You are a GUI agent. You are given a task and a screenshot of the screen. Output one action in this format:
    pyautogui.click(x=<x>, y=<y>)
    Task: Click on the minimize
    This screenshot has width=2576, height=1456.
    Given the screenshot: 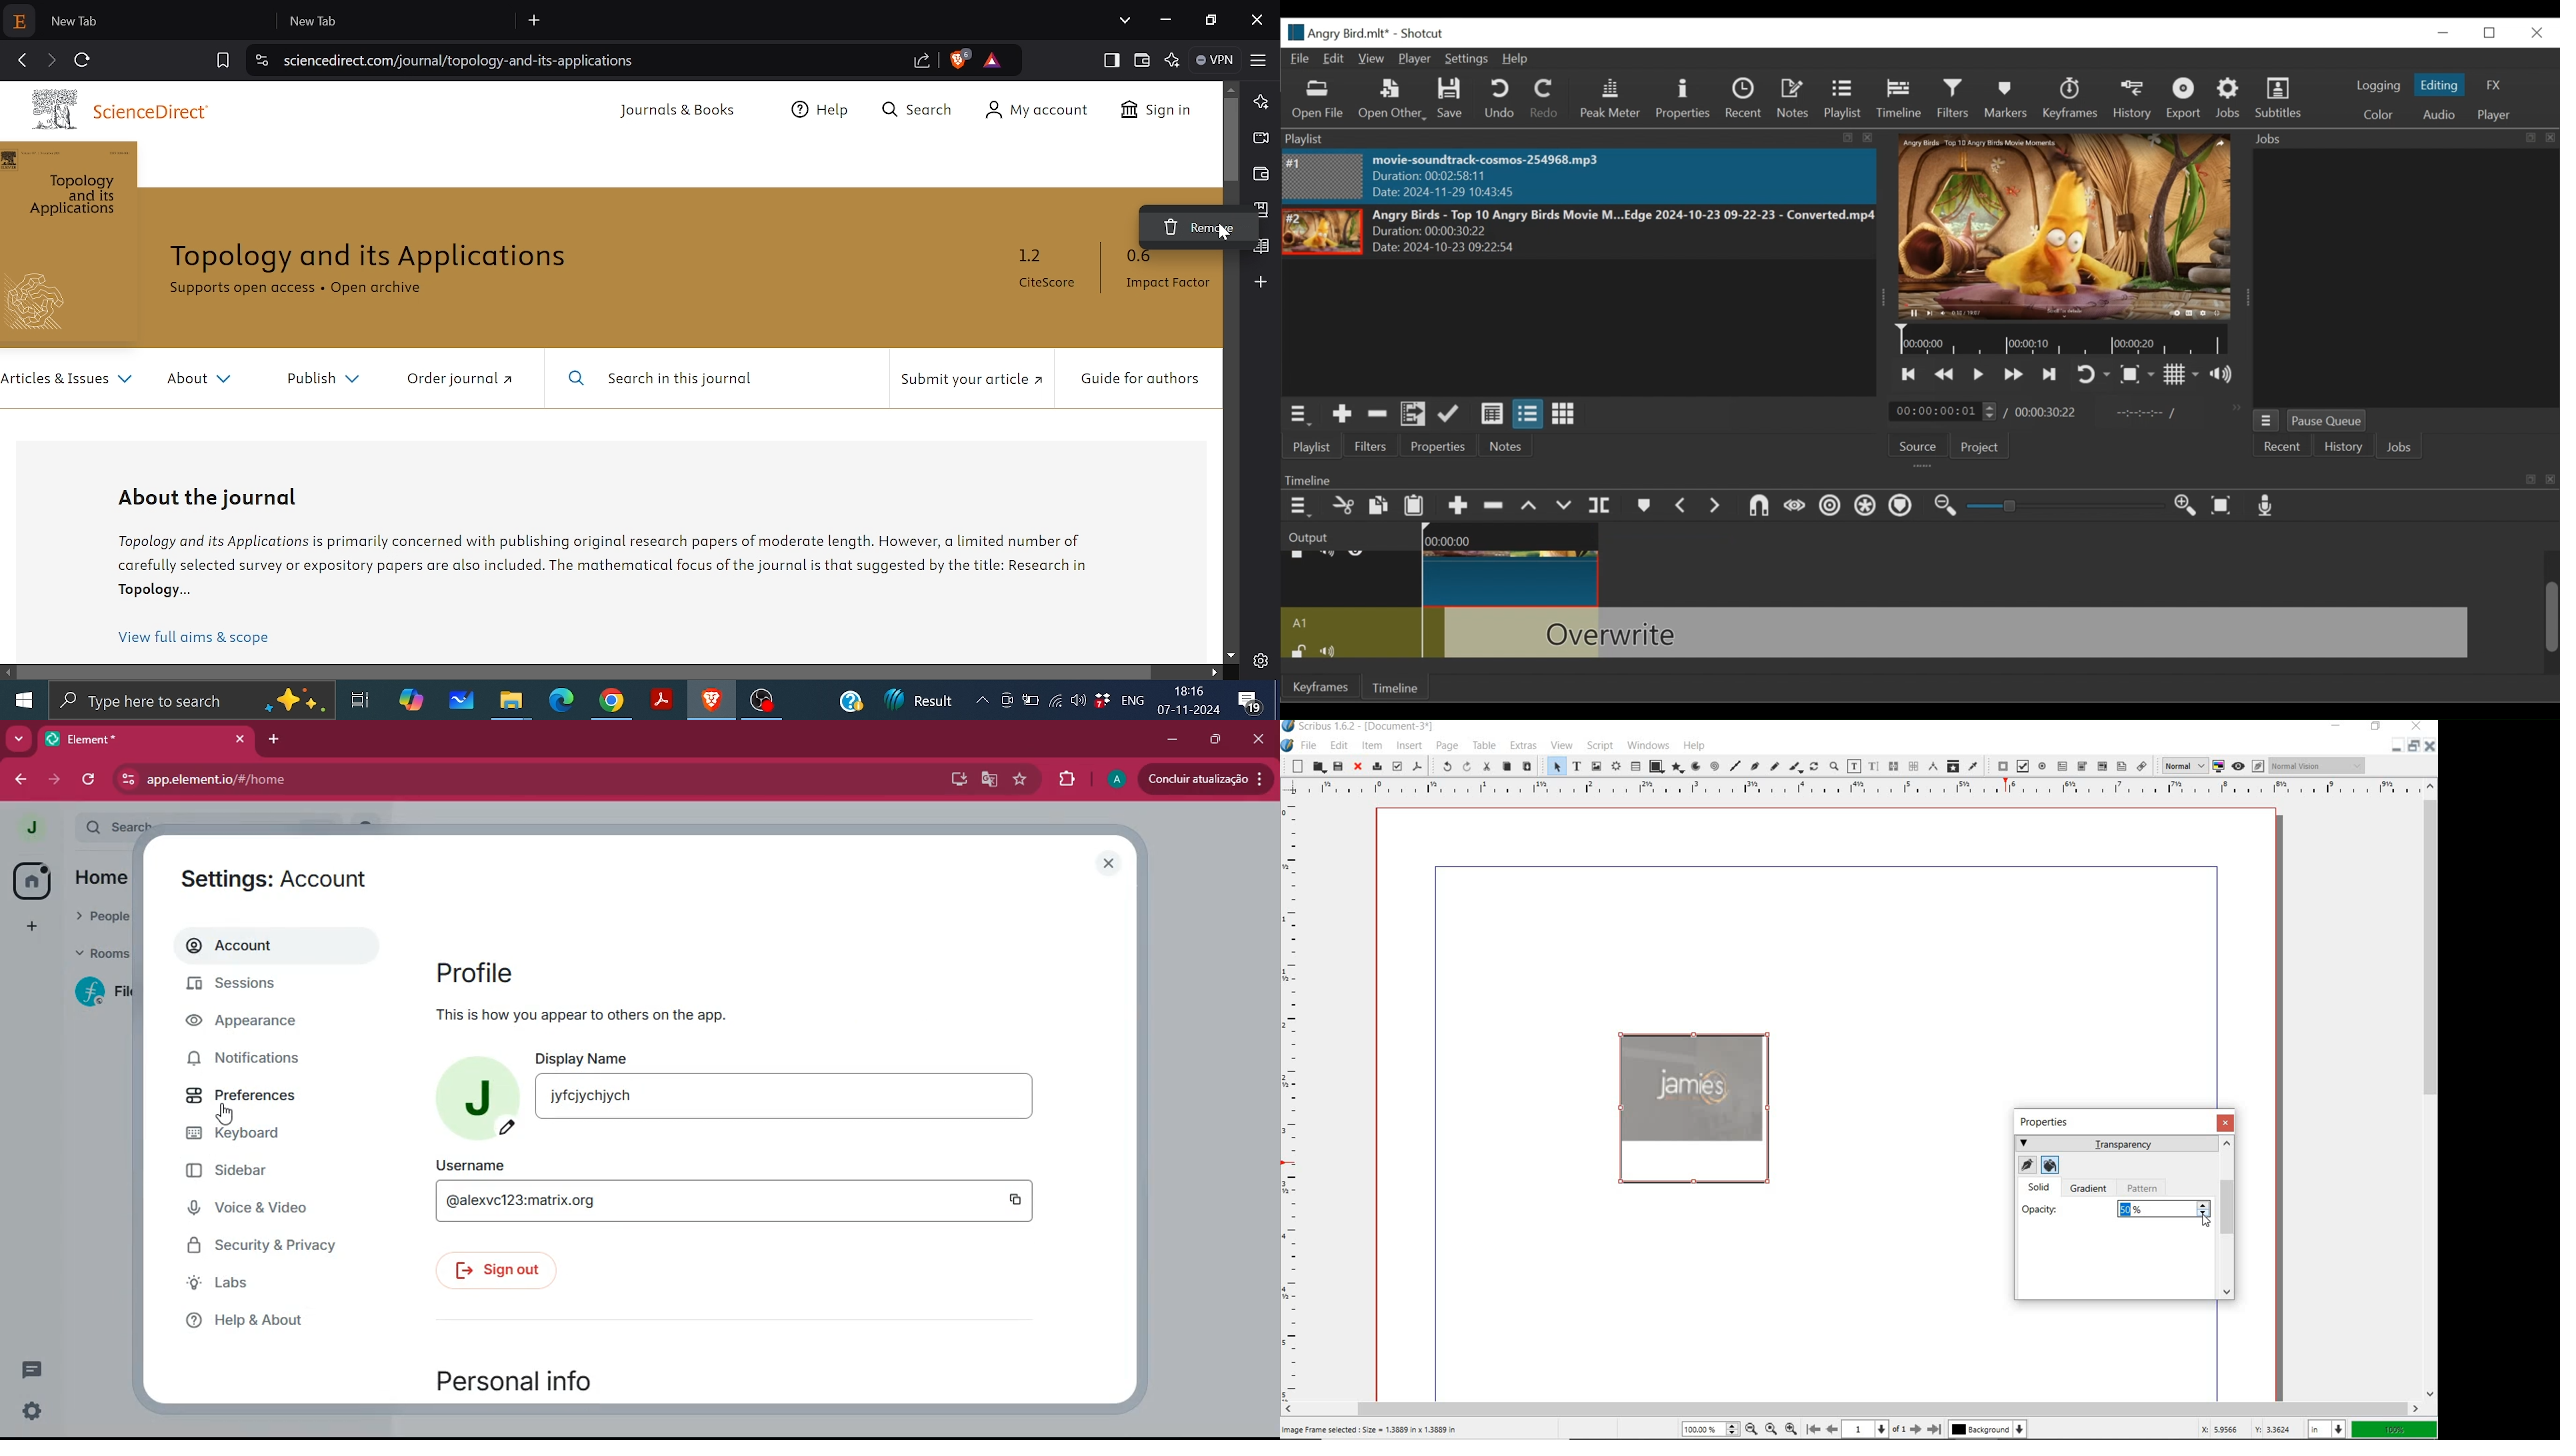 What is the action you would take?
    pyautogui.click(x=1171, y=741)
    